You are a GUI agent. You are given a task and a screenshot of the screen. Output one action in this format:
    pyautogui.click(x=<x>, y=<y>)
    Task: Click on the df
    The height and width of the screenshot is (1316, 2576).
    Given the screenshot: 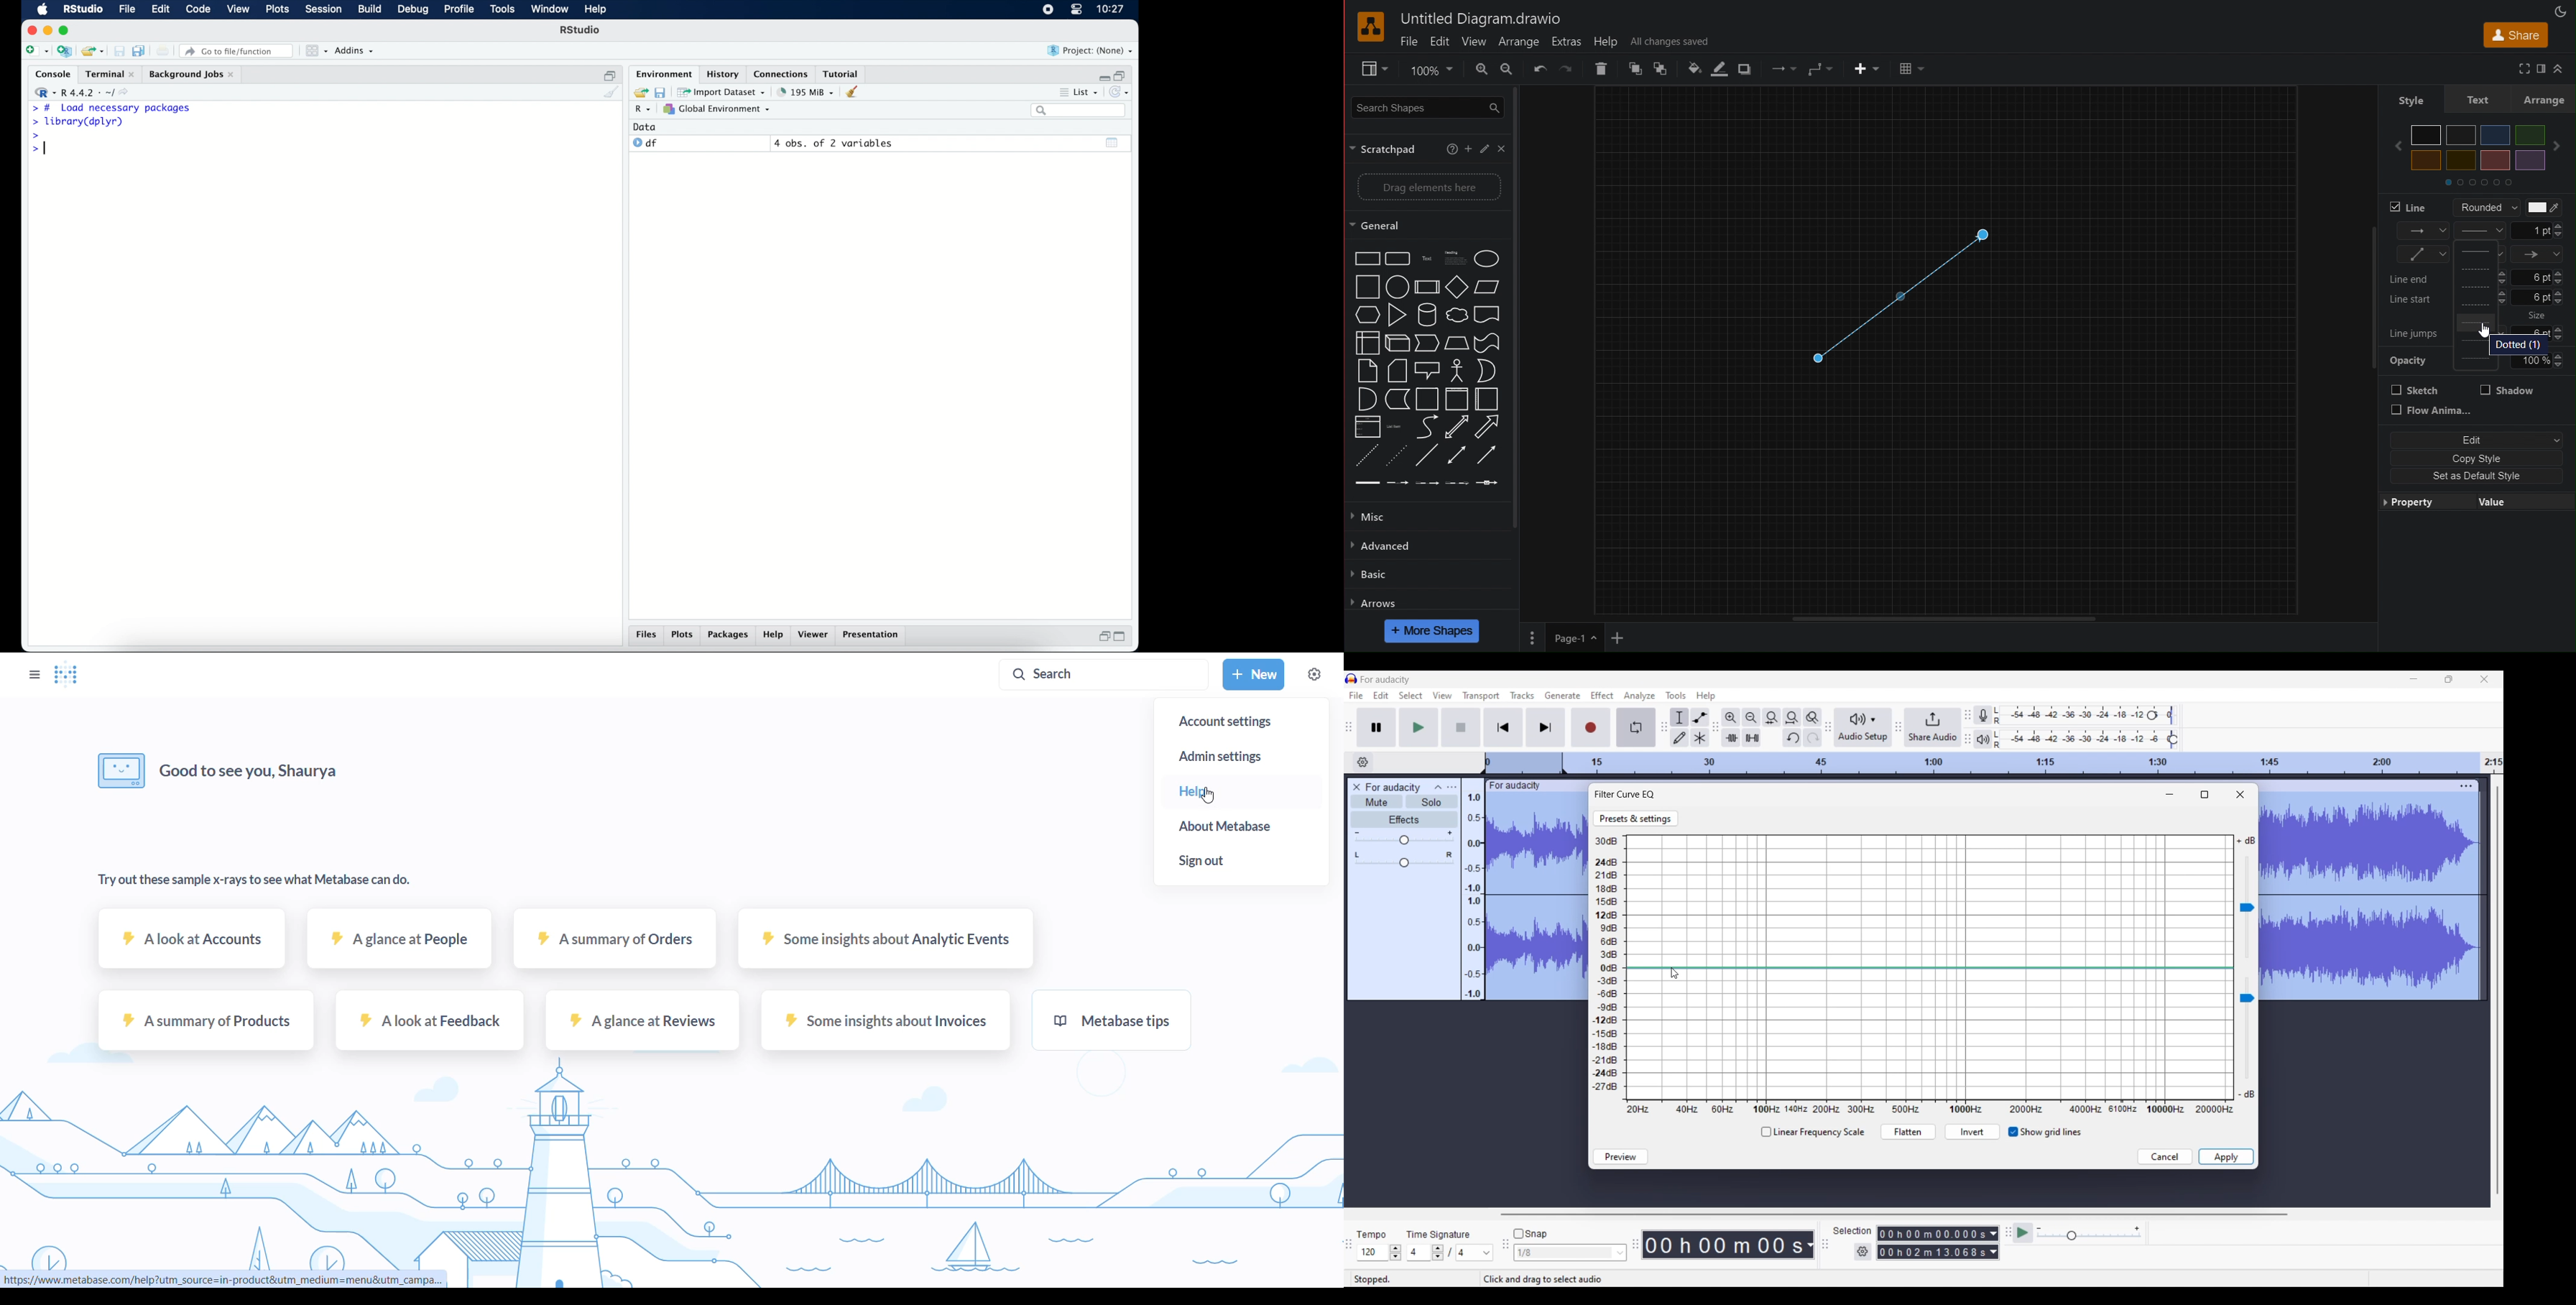 What is the action you would take?
    pyautogui.click(x=645, y=143)
    